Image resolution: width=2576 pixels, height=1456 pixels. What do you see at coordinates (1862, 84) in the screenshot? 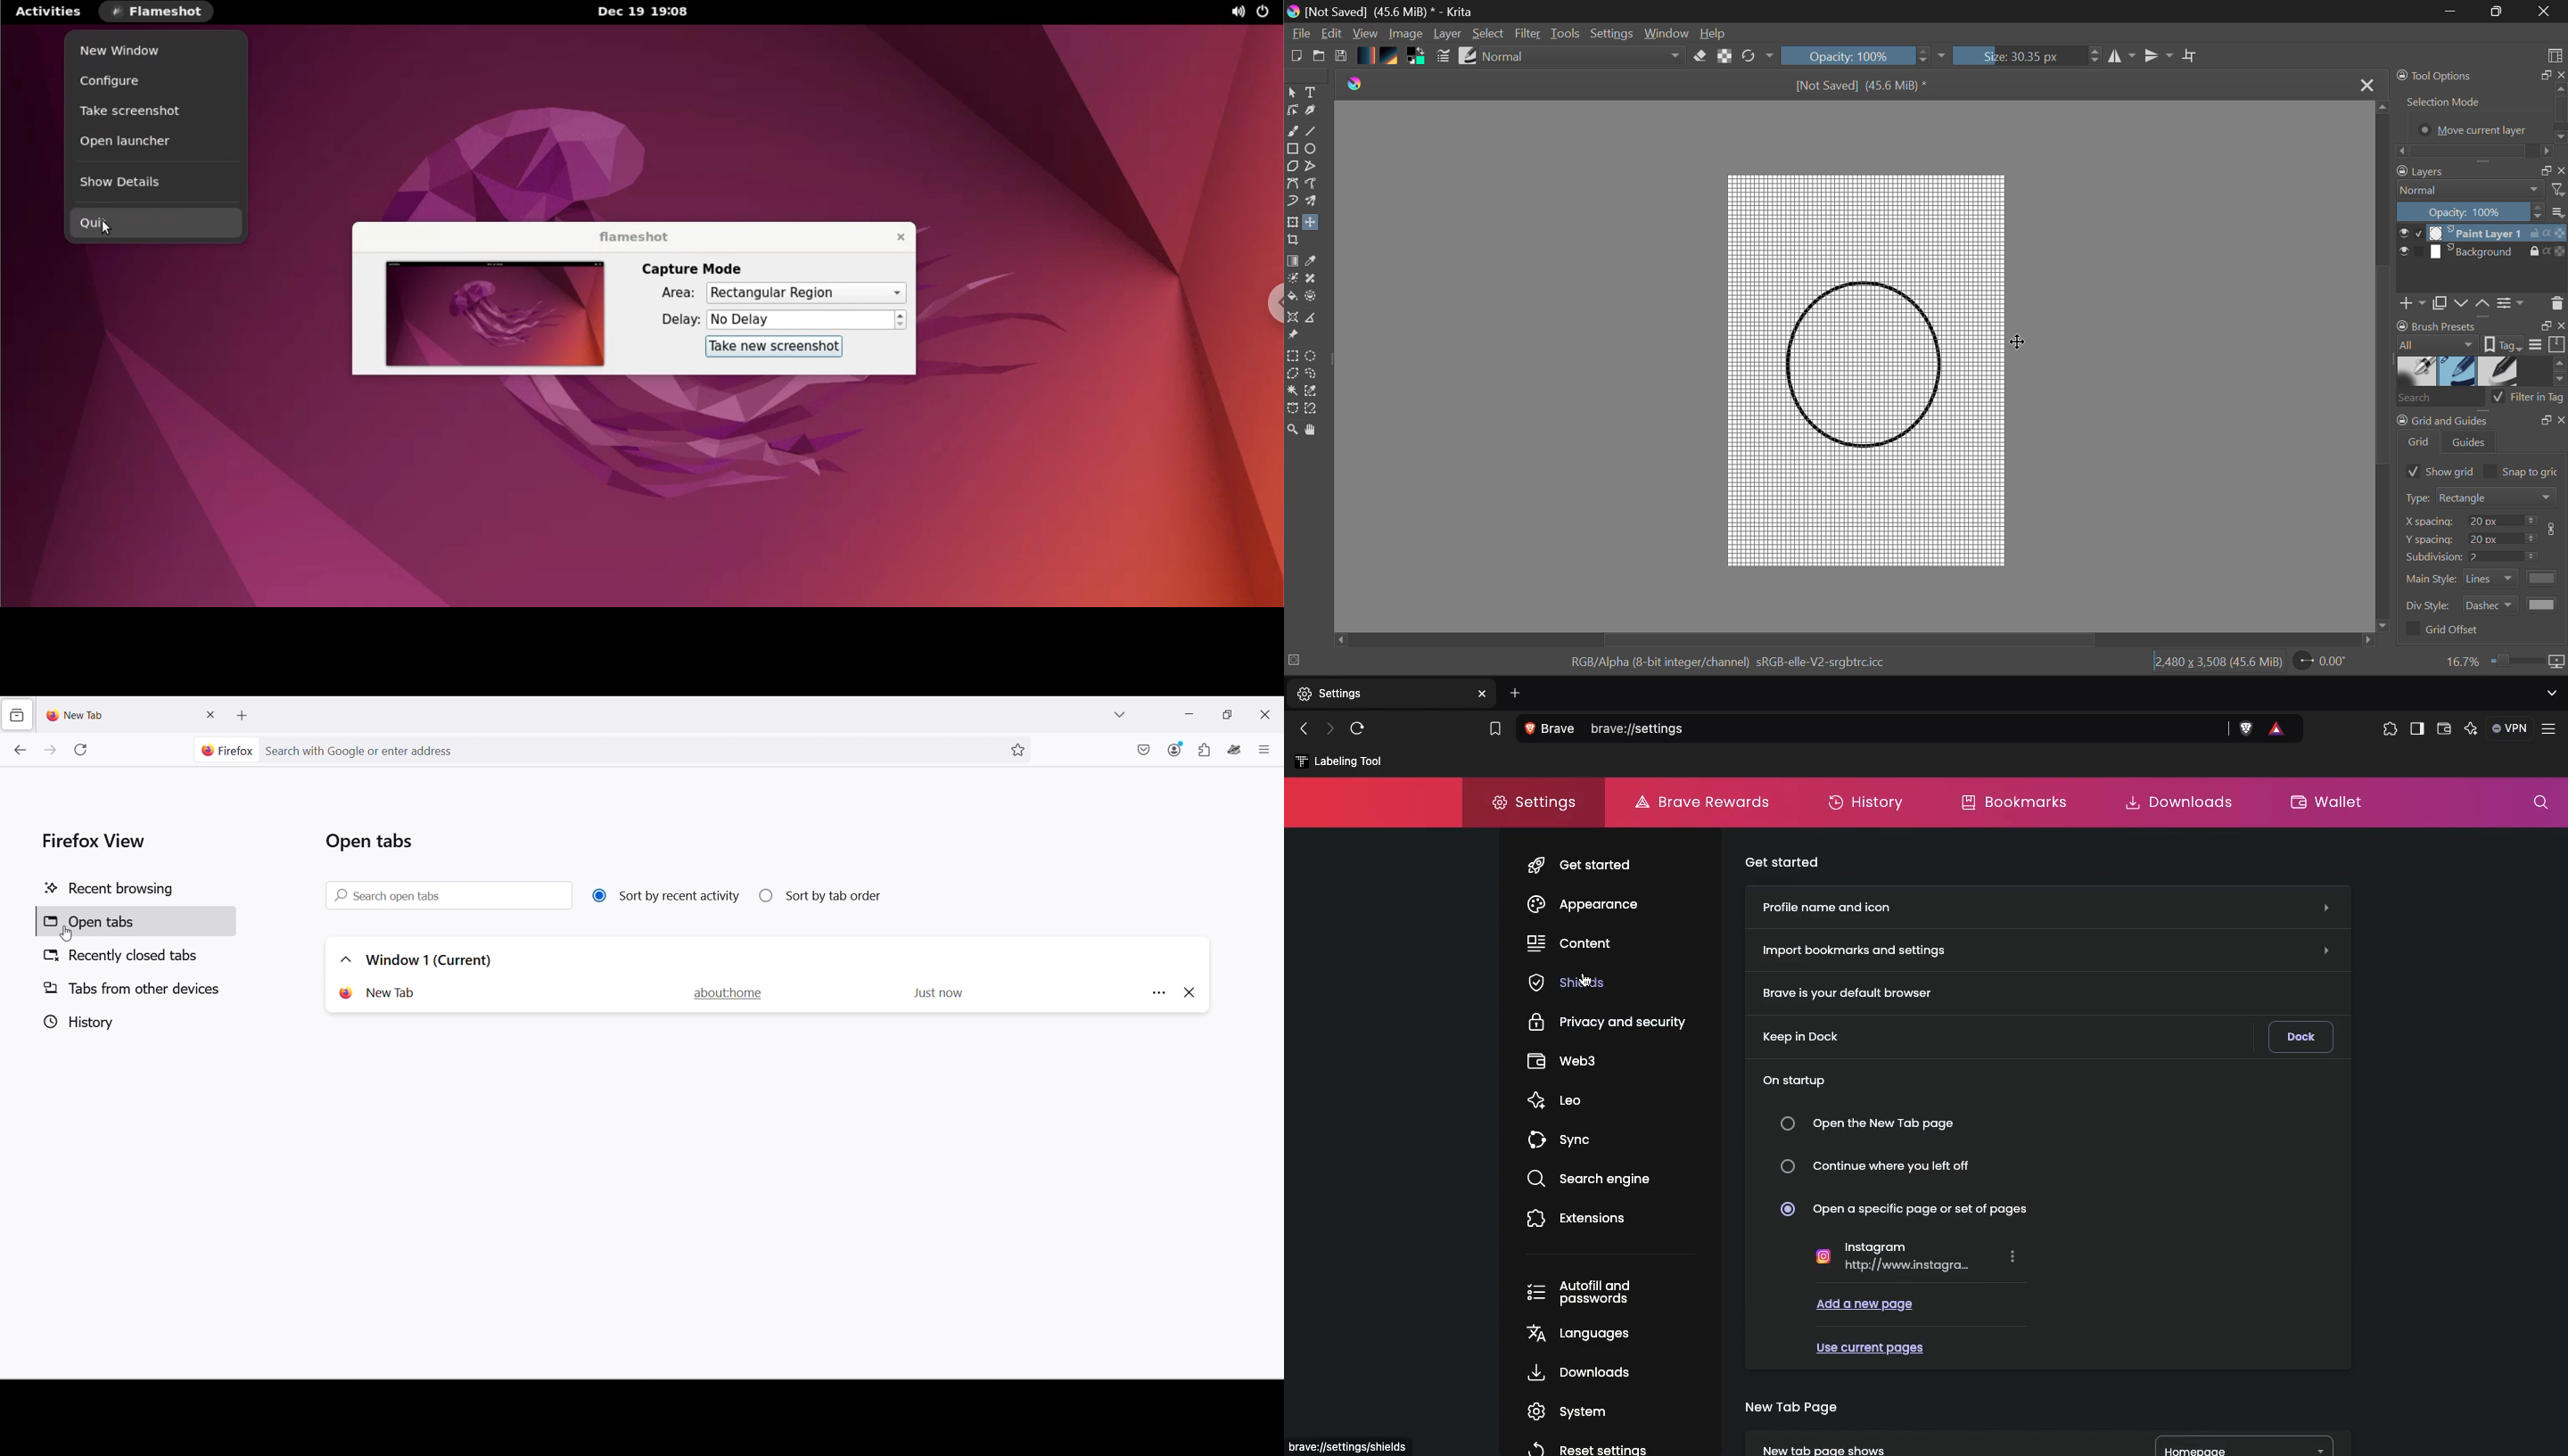
I see `File Name & Size` at bounding box center [1862, 84].